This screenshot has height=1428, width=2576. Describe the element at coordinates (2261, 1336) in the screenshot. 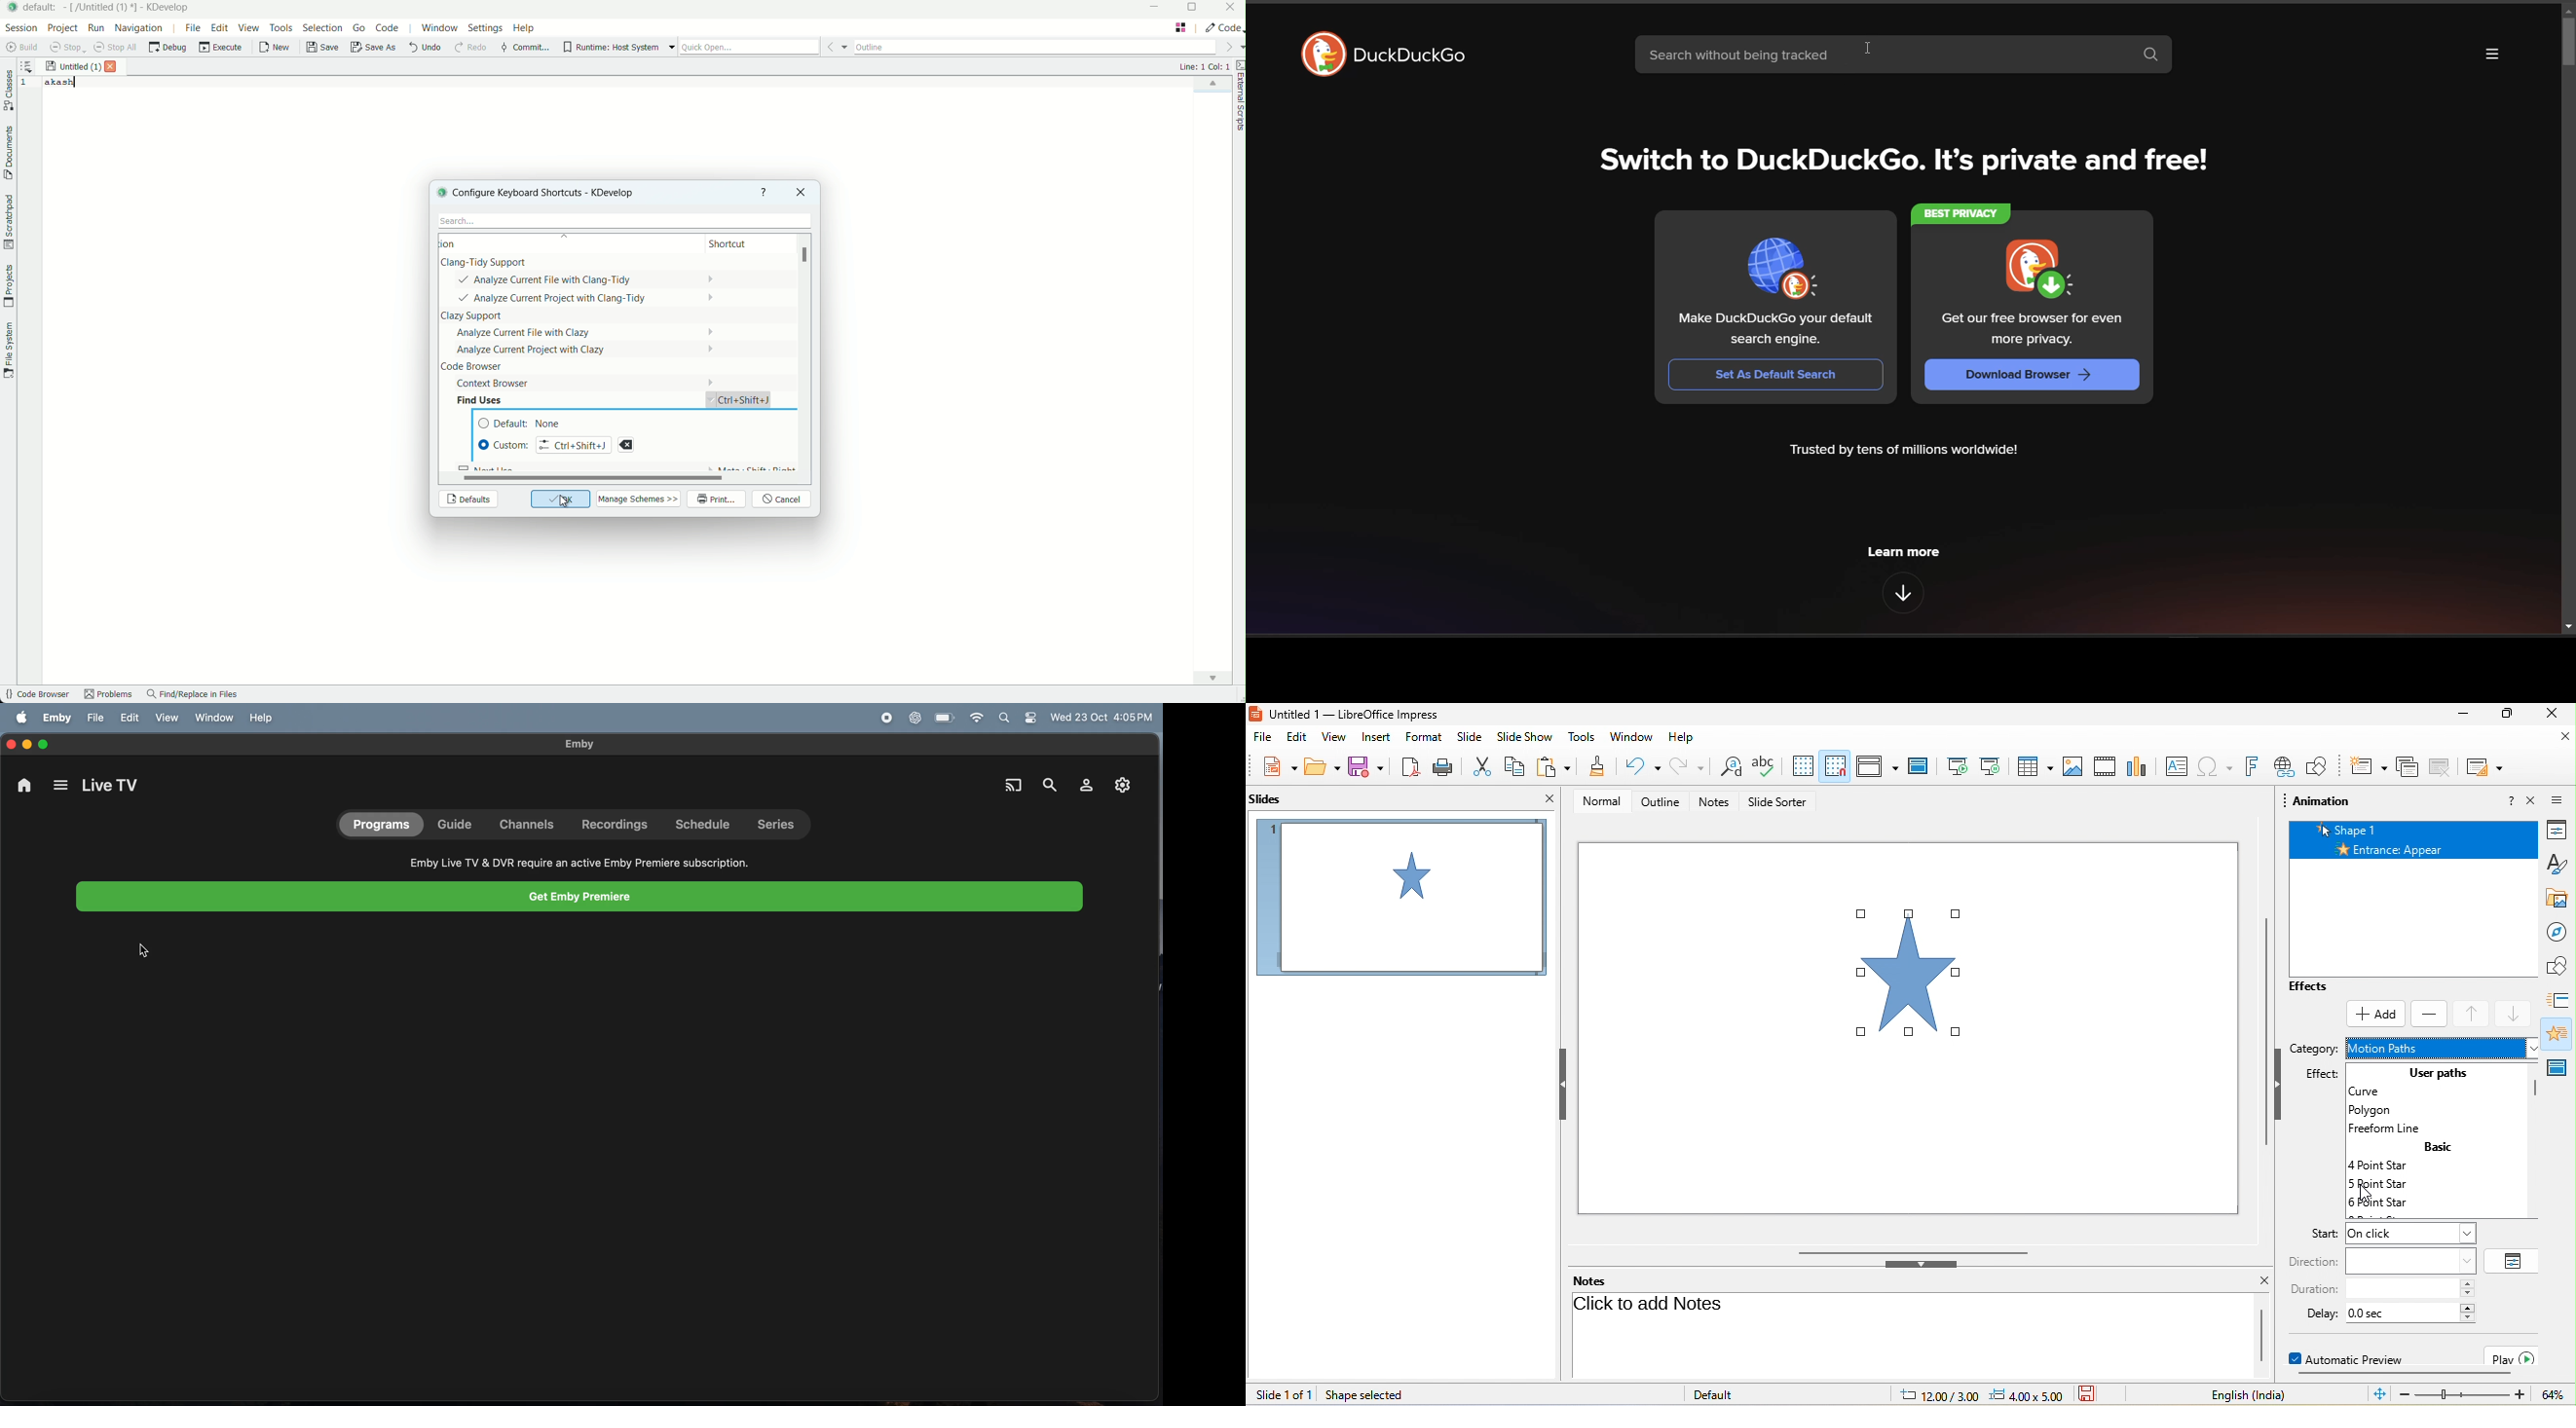

I see `scrollbar` at that location.